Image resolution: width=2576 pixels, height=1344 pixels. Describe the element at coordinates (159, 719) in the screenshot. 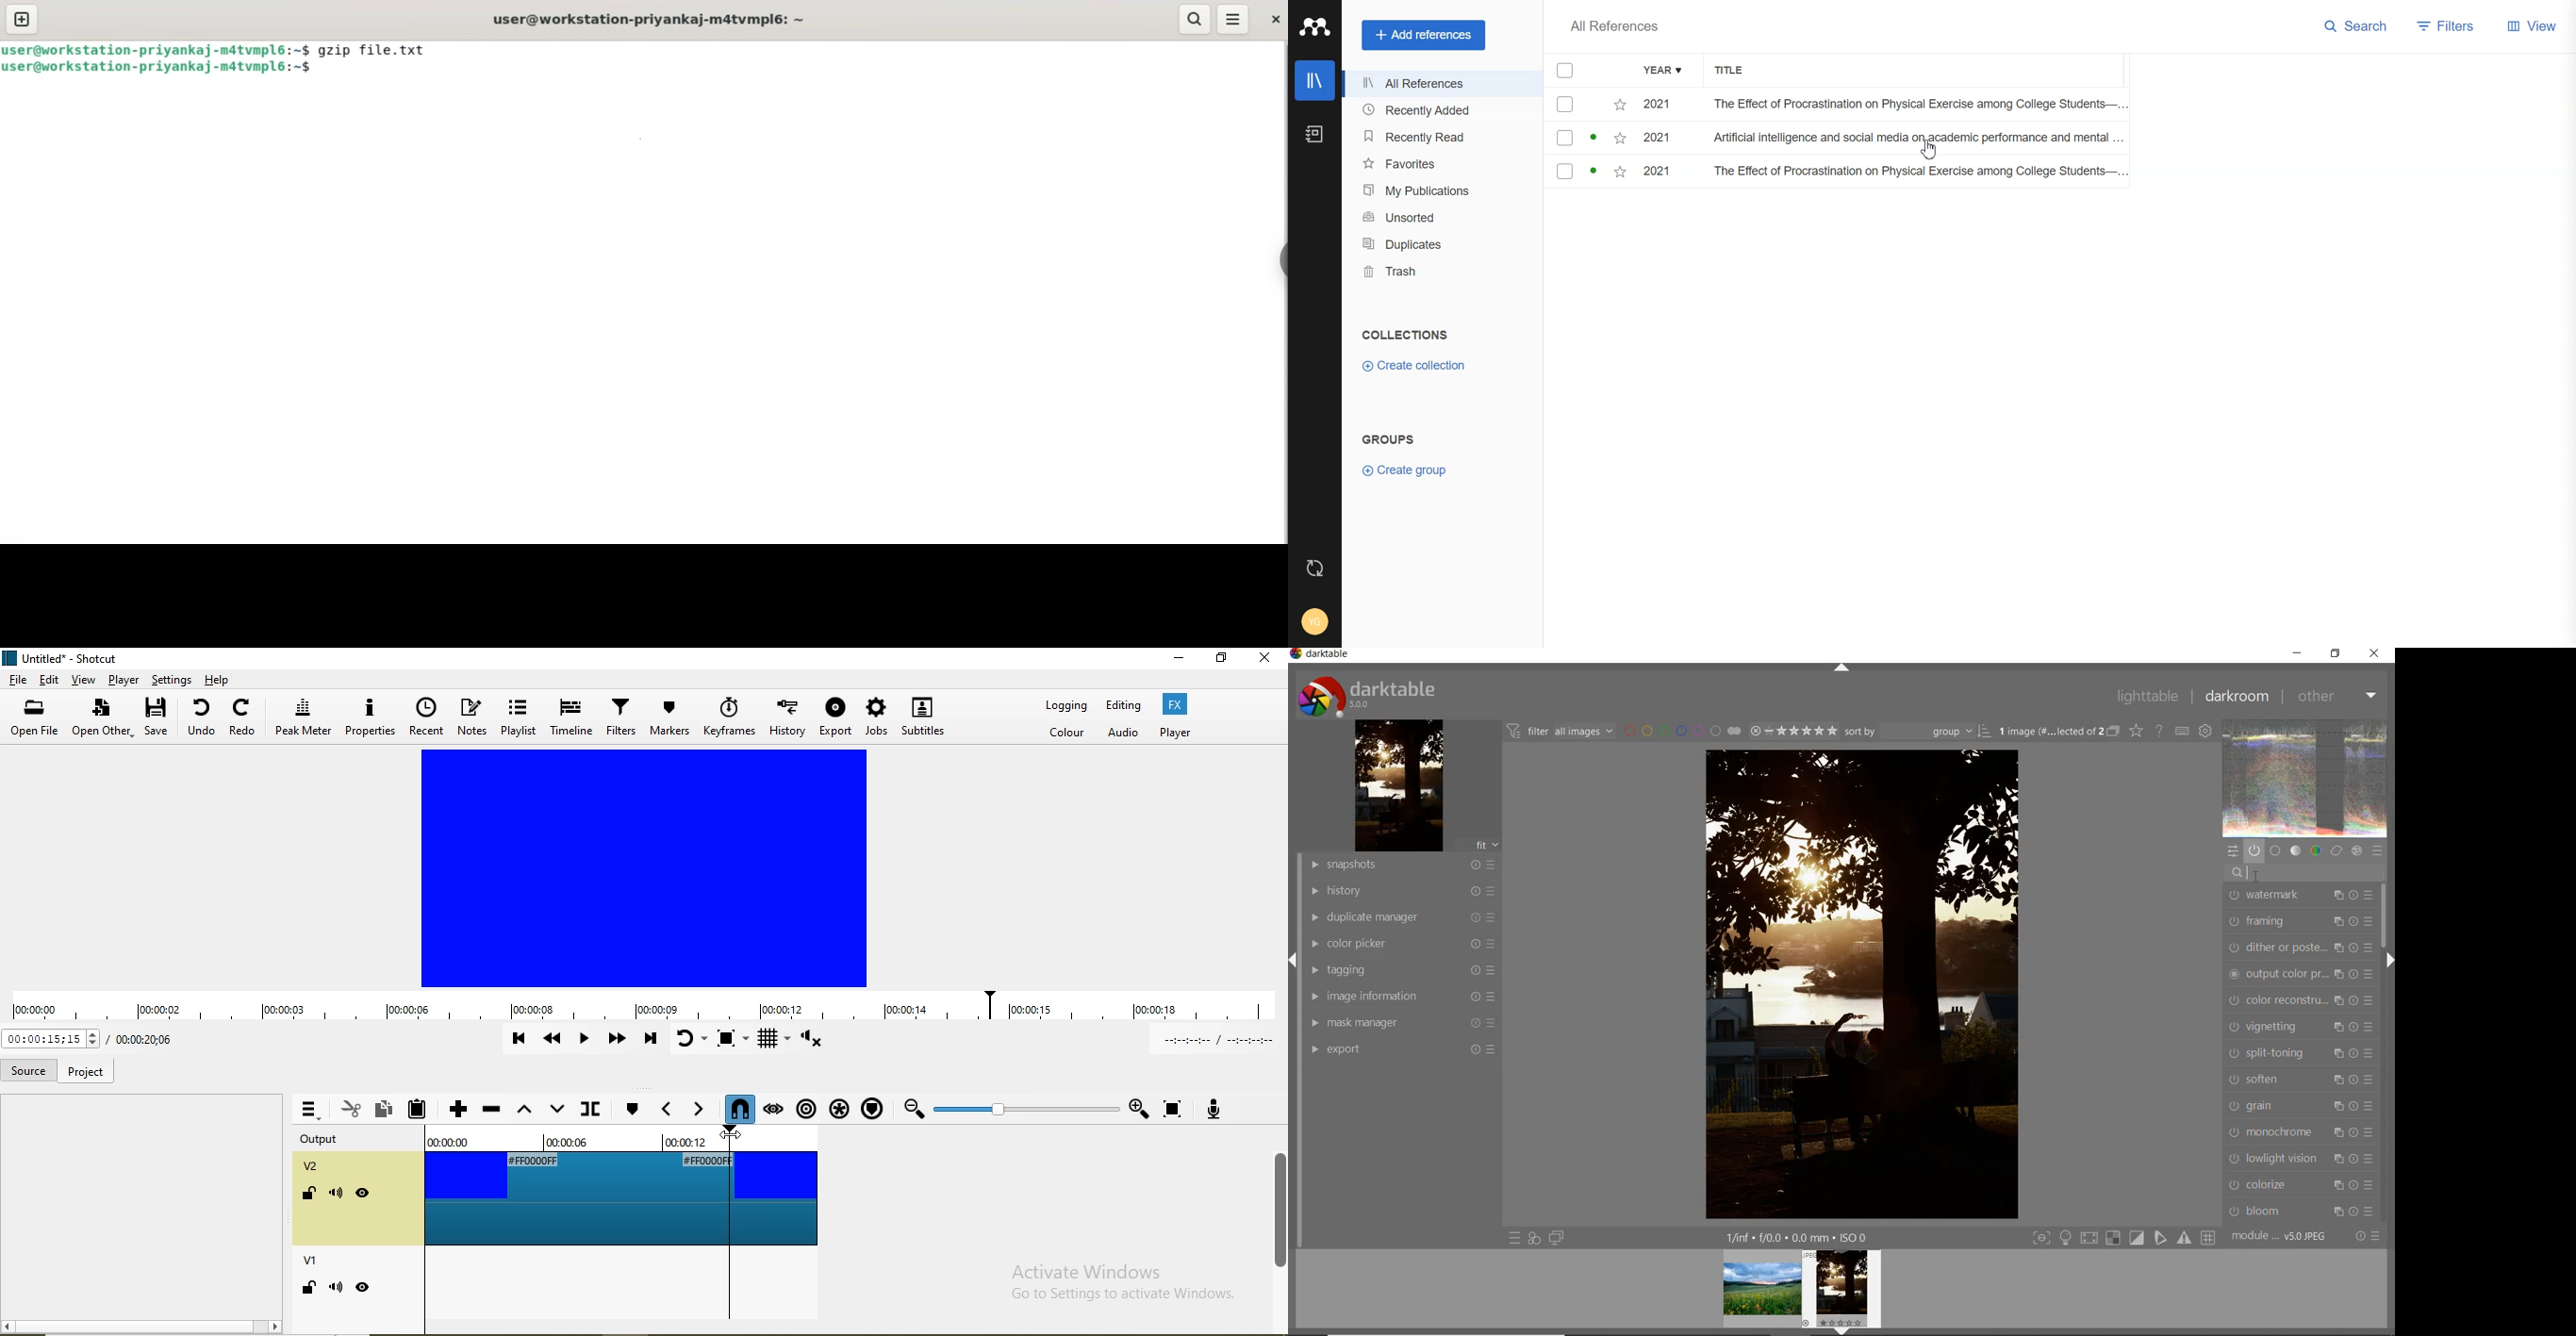

I see `save` at that location.